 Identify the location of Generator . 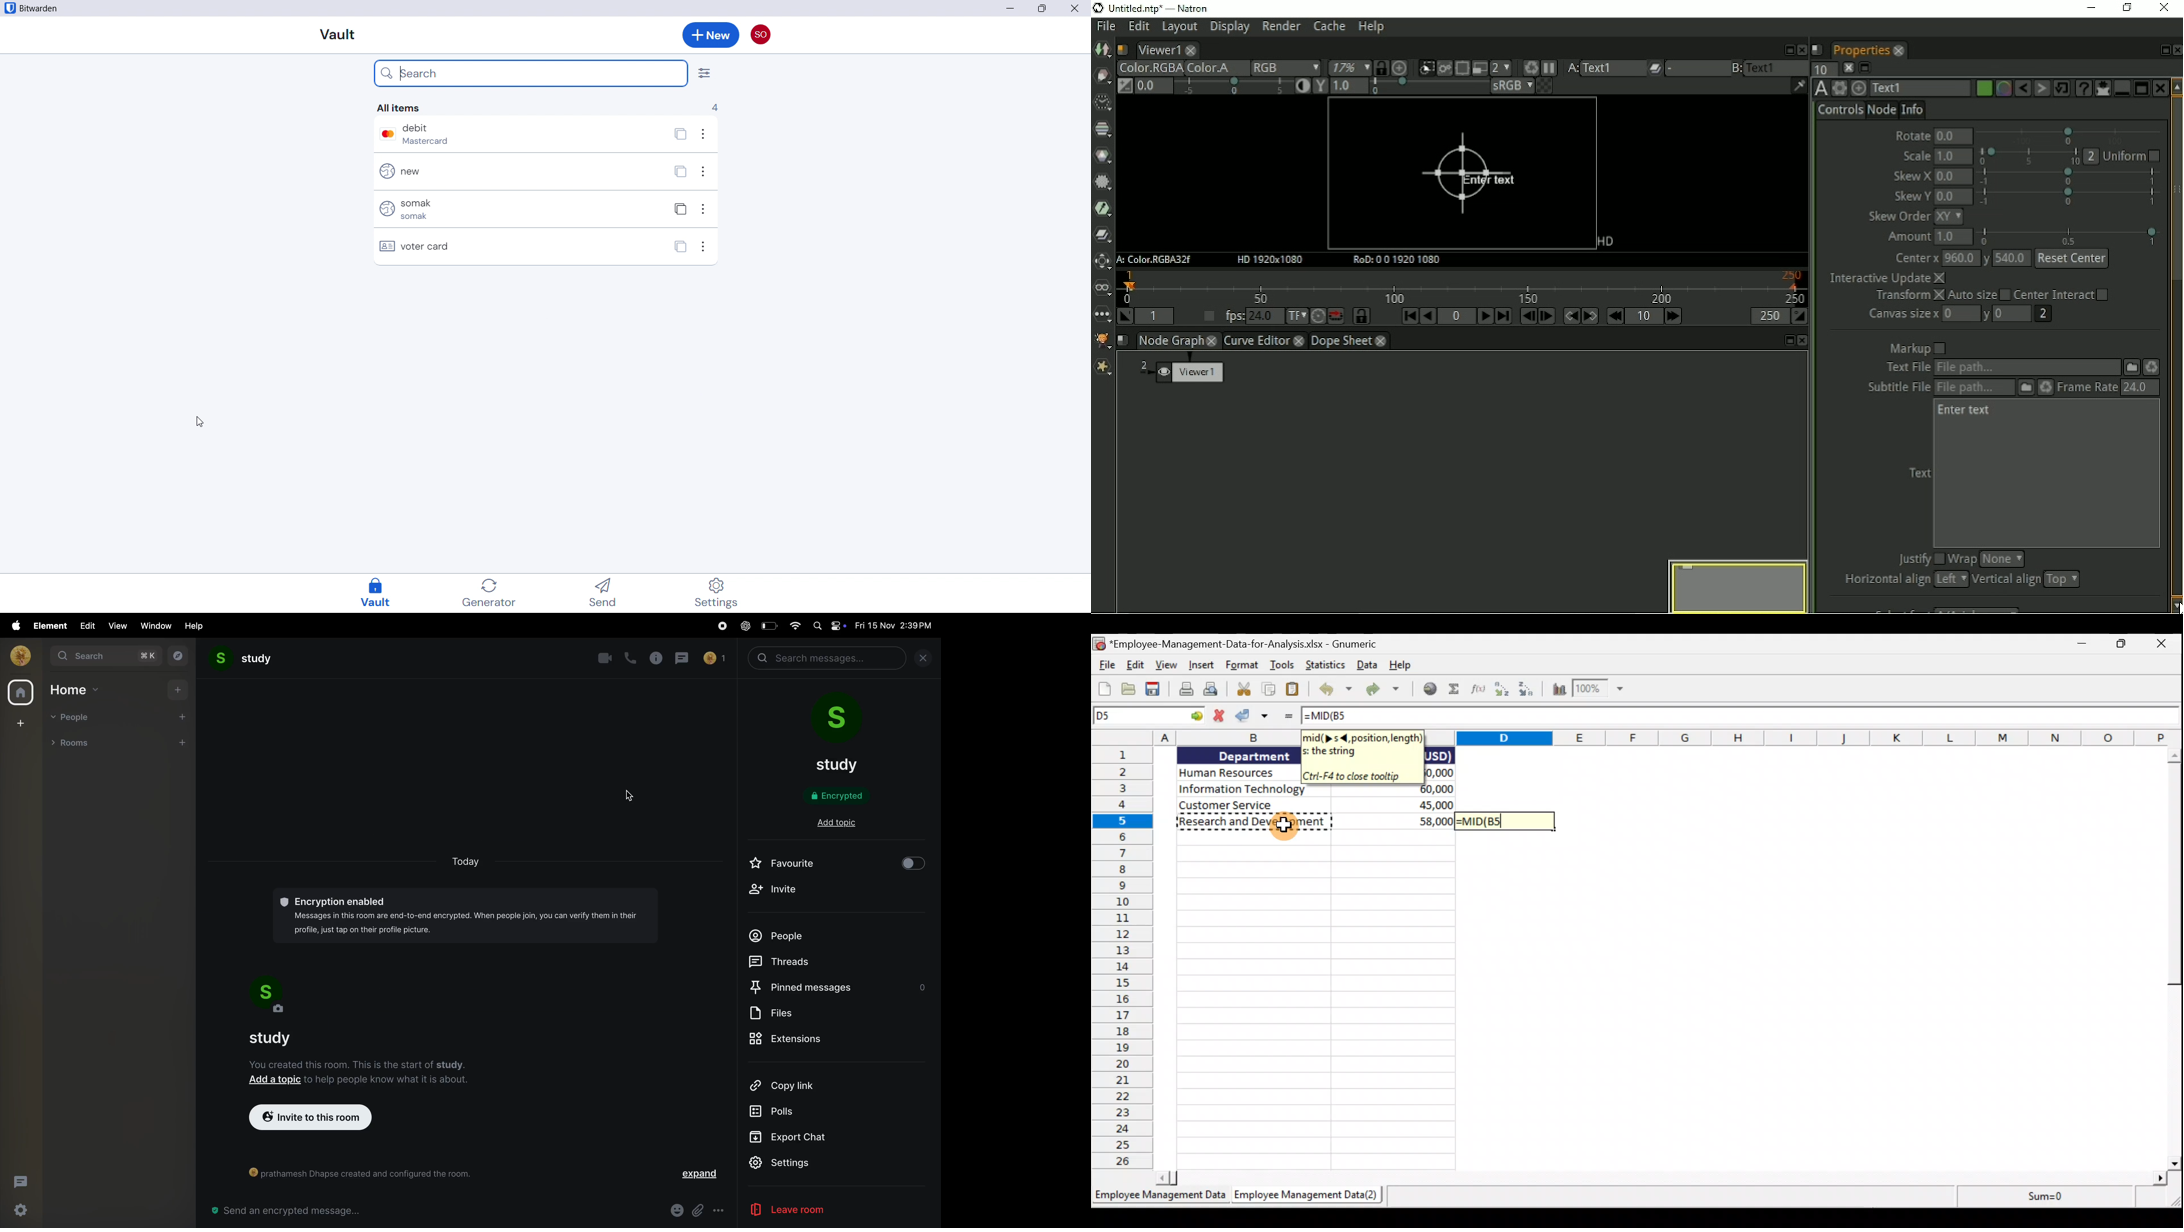
(500, 591).